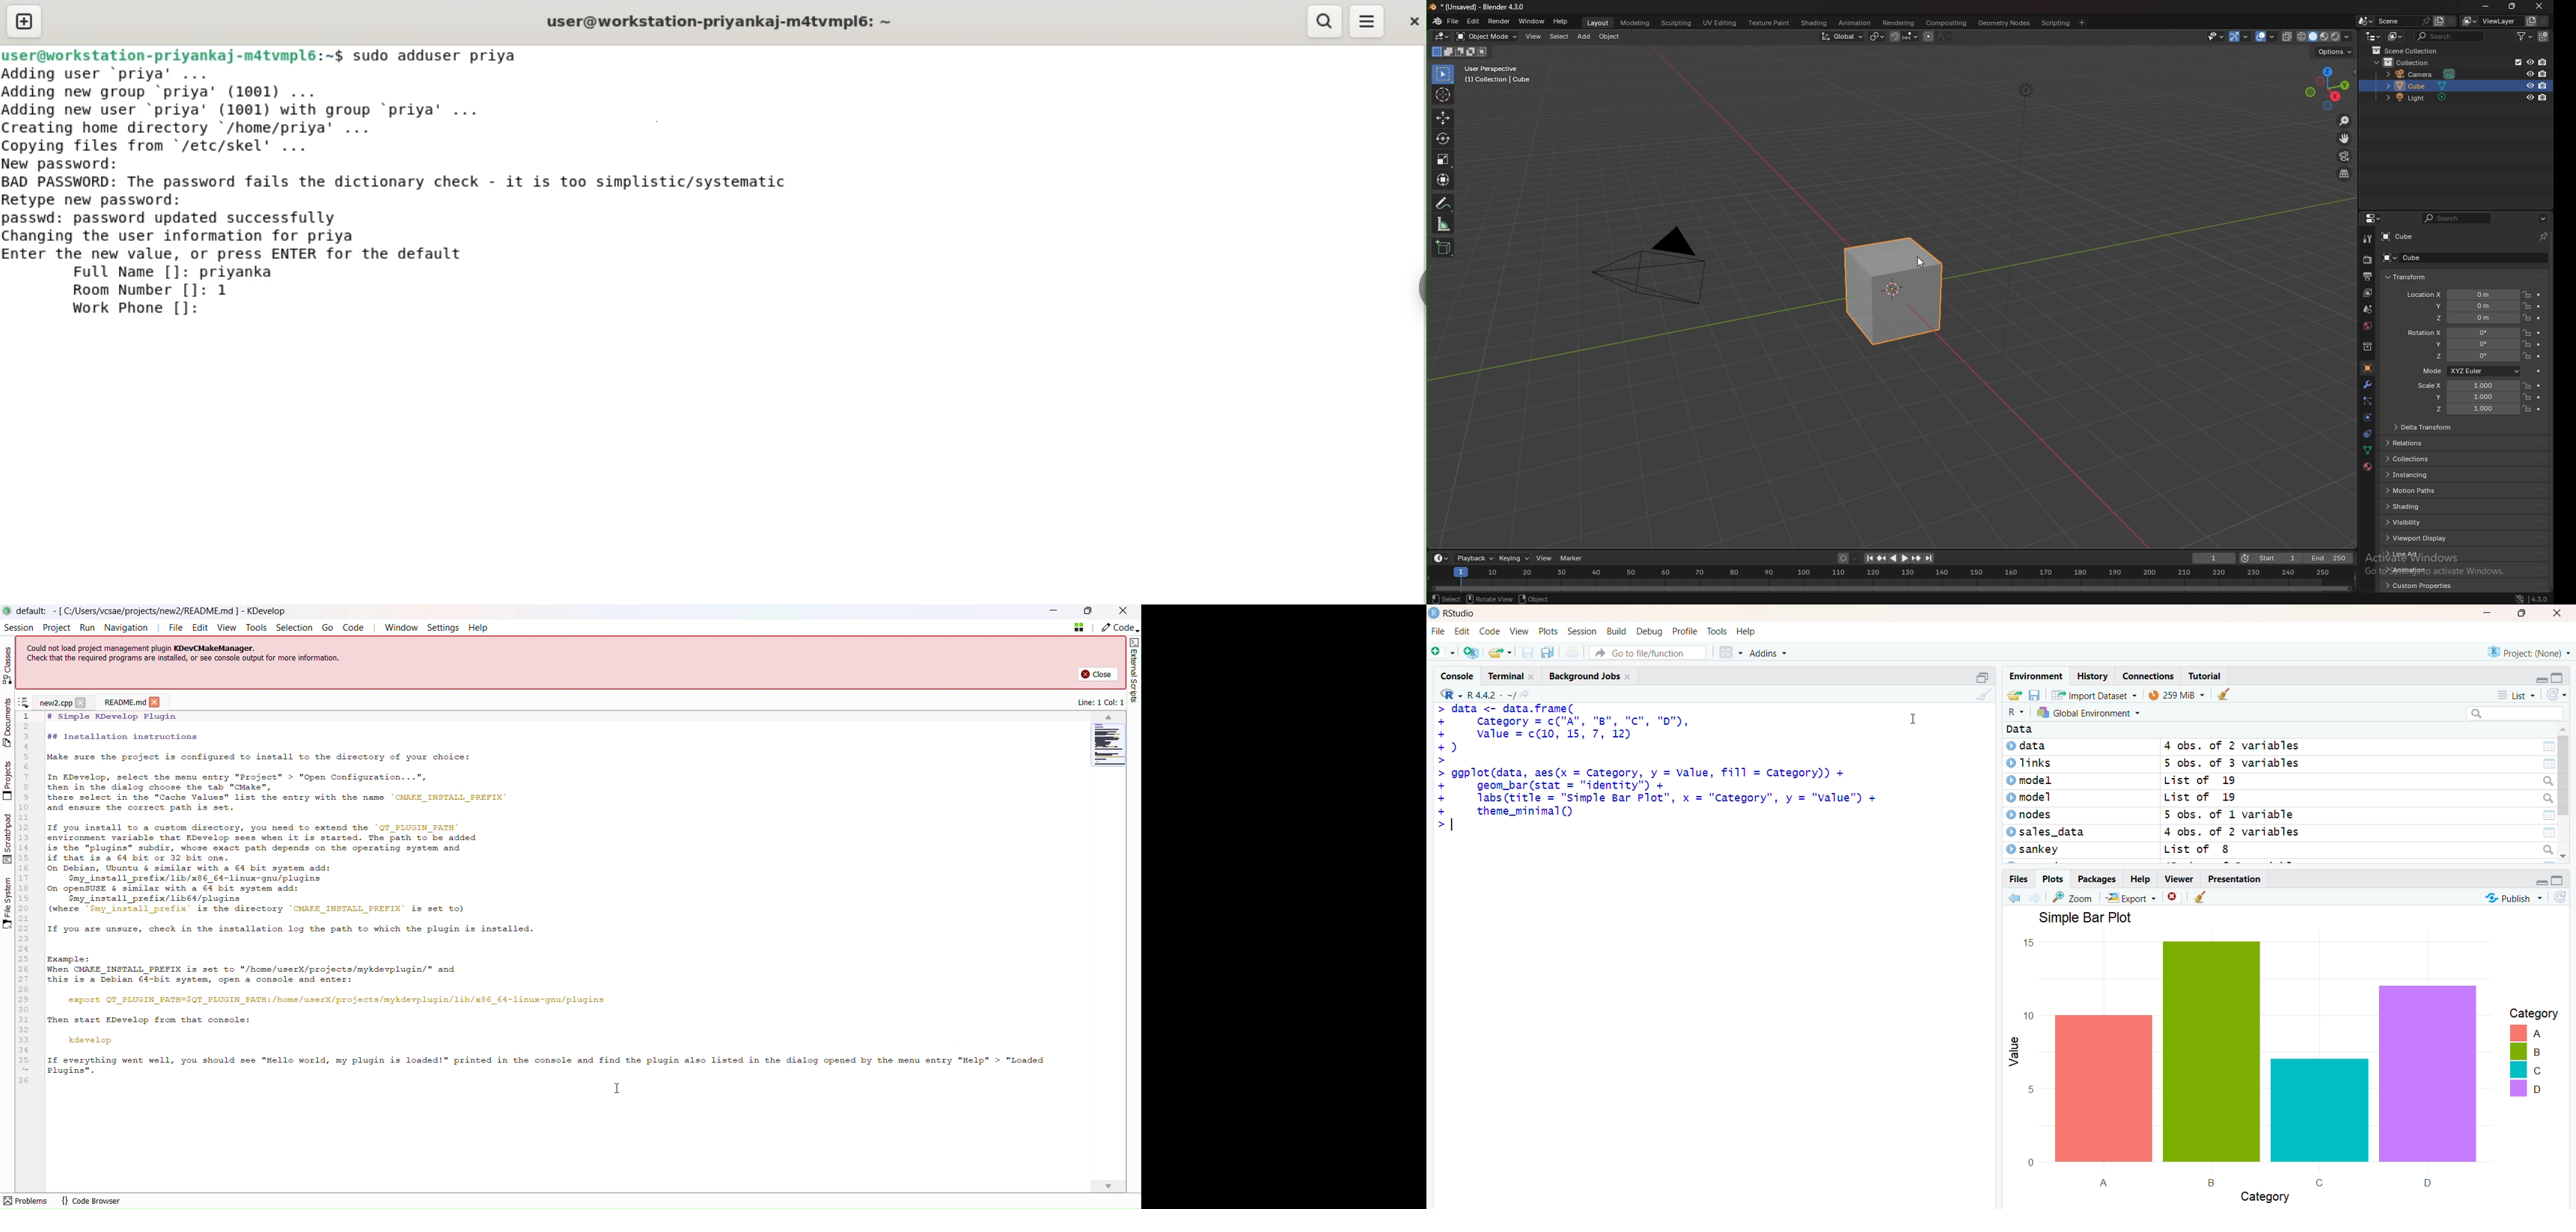  What do you see at coordinates (1598, 23) in the screenshot?
I see `layout` at bounding box center [1598, 23].